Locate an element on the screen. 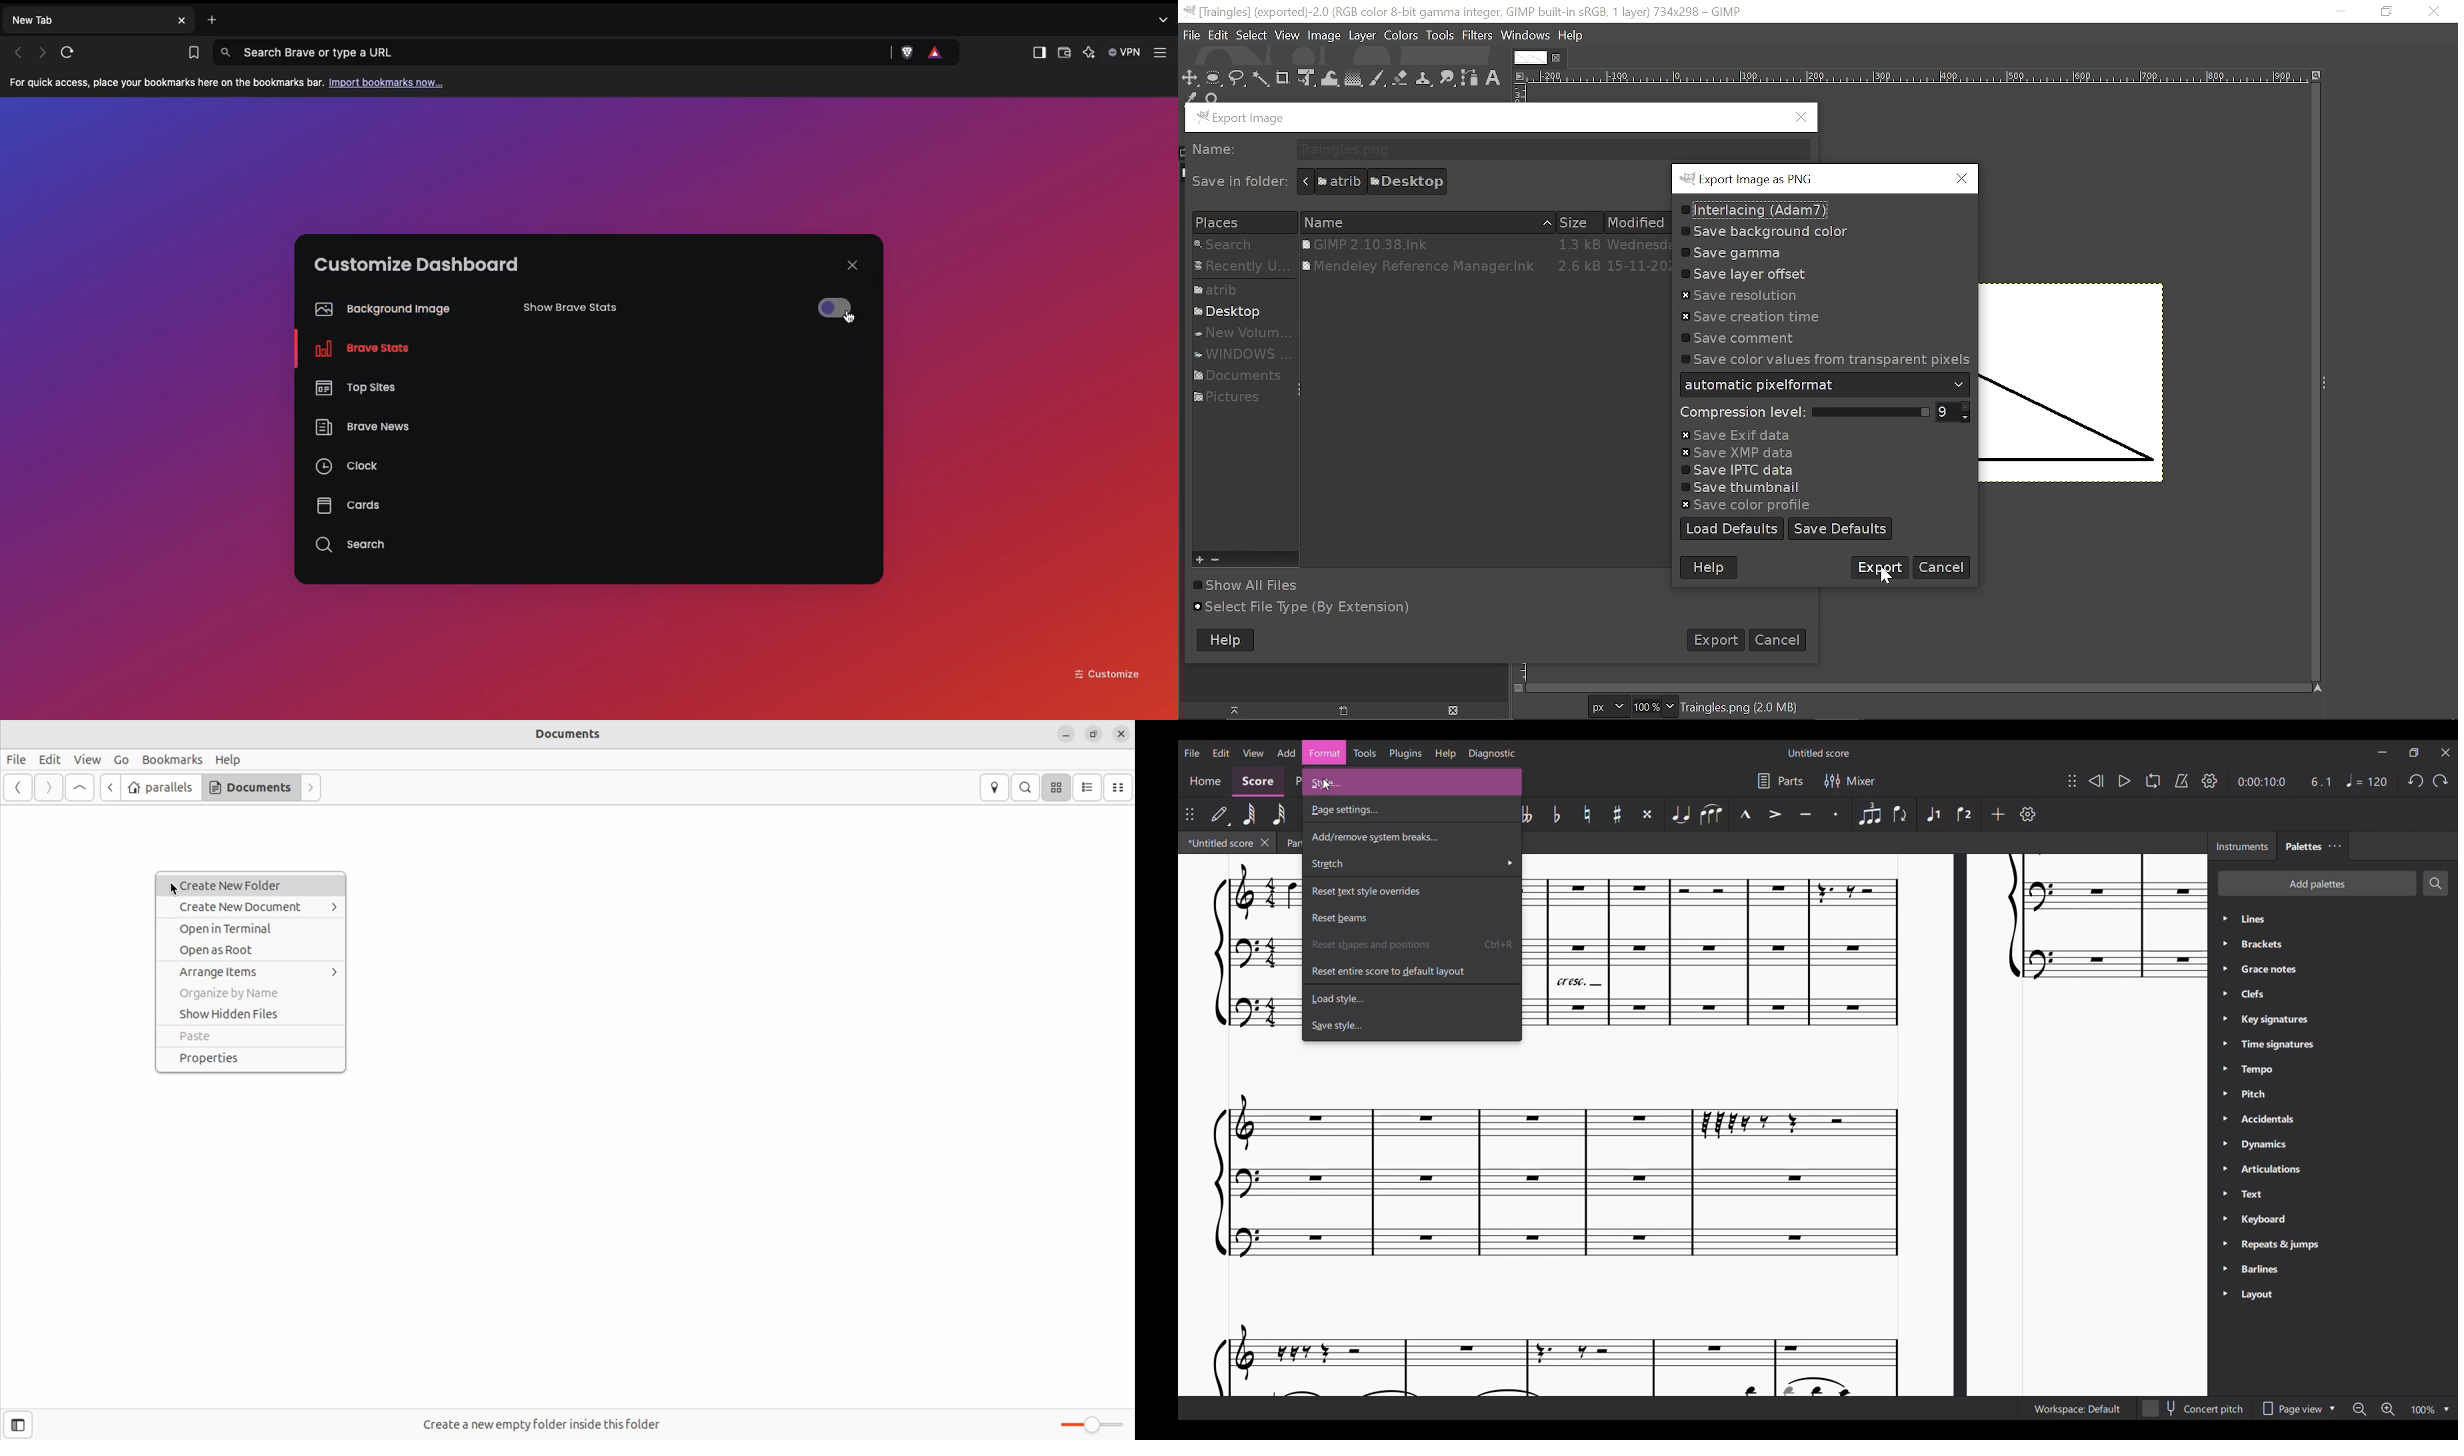 This screenshot has height=1456, width=2464. Playback settings is located at coordinates (2210, 780).